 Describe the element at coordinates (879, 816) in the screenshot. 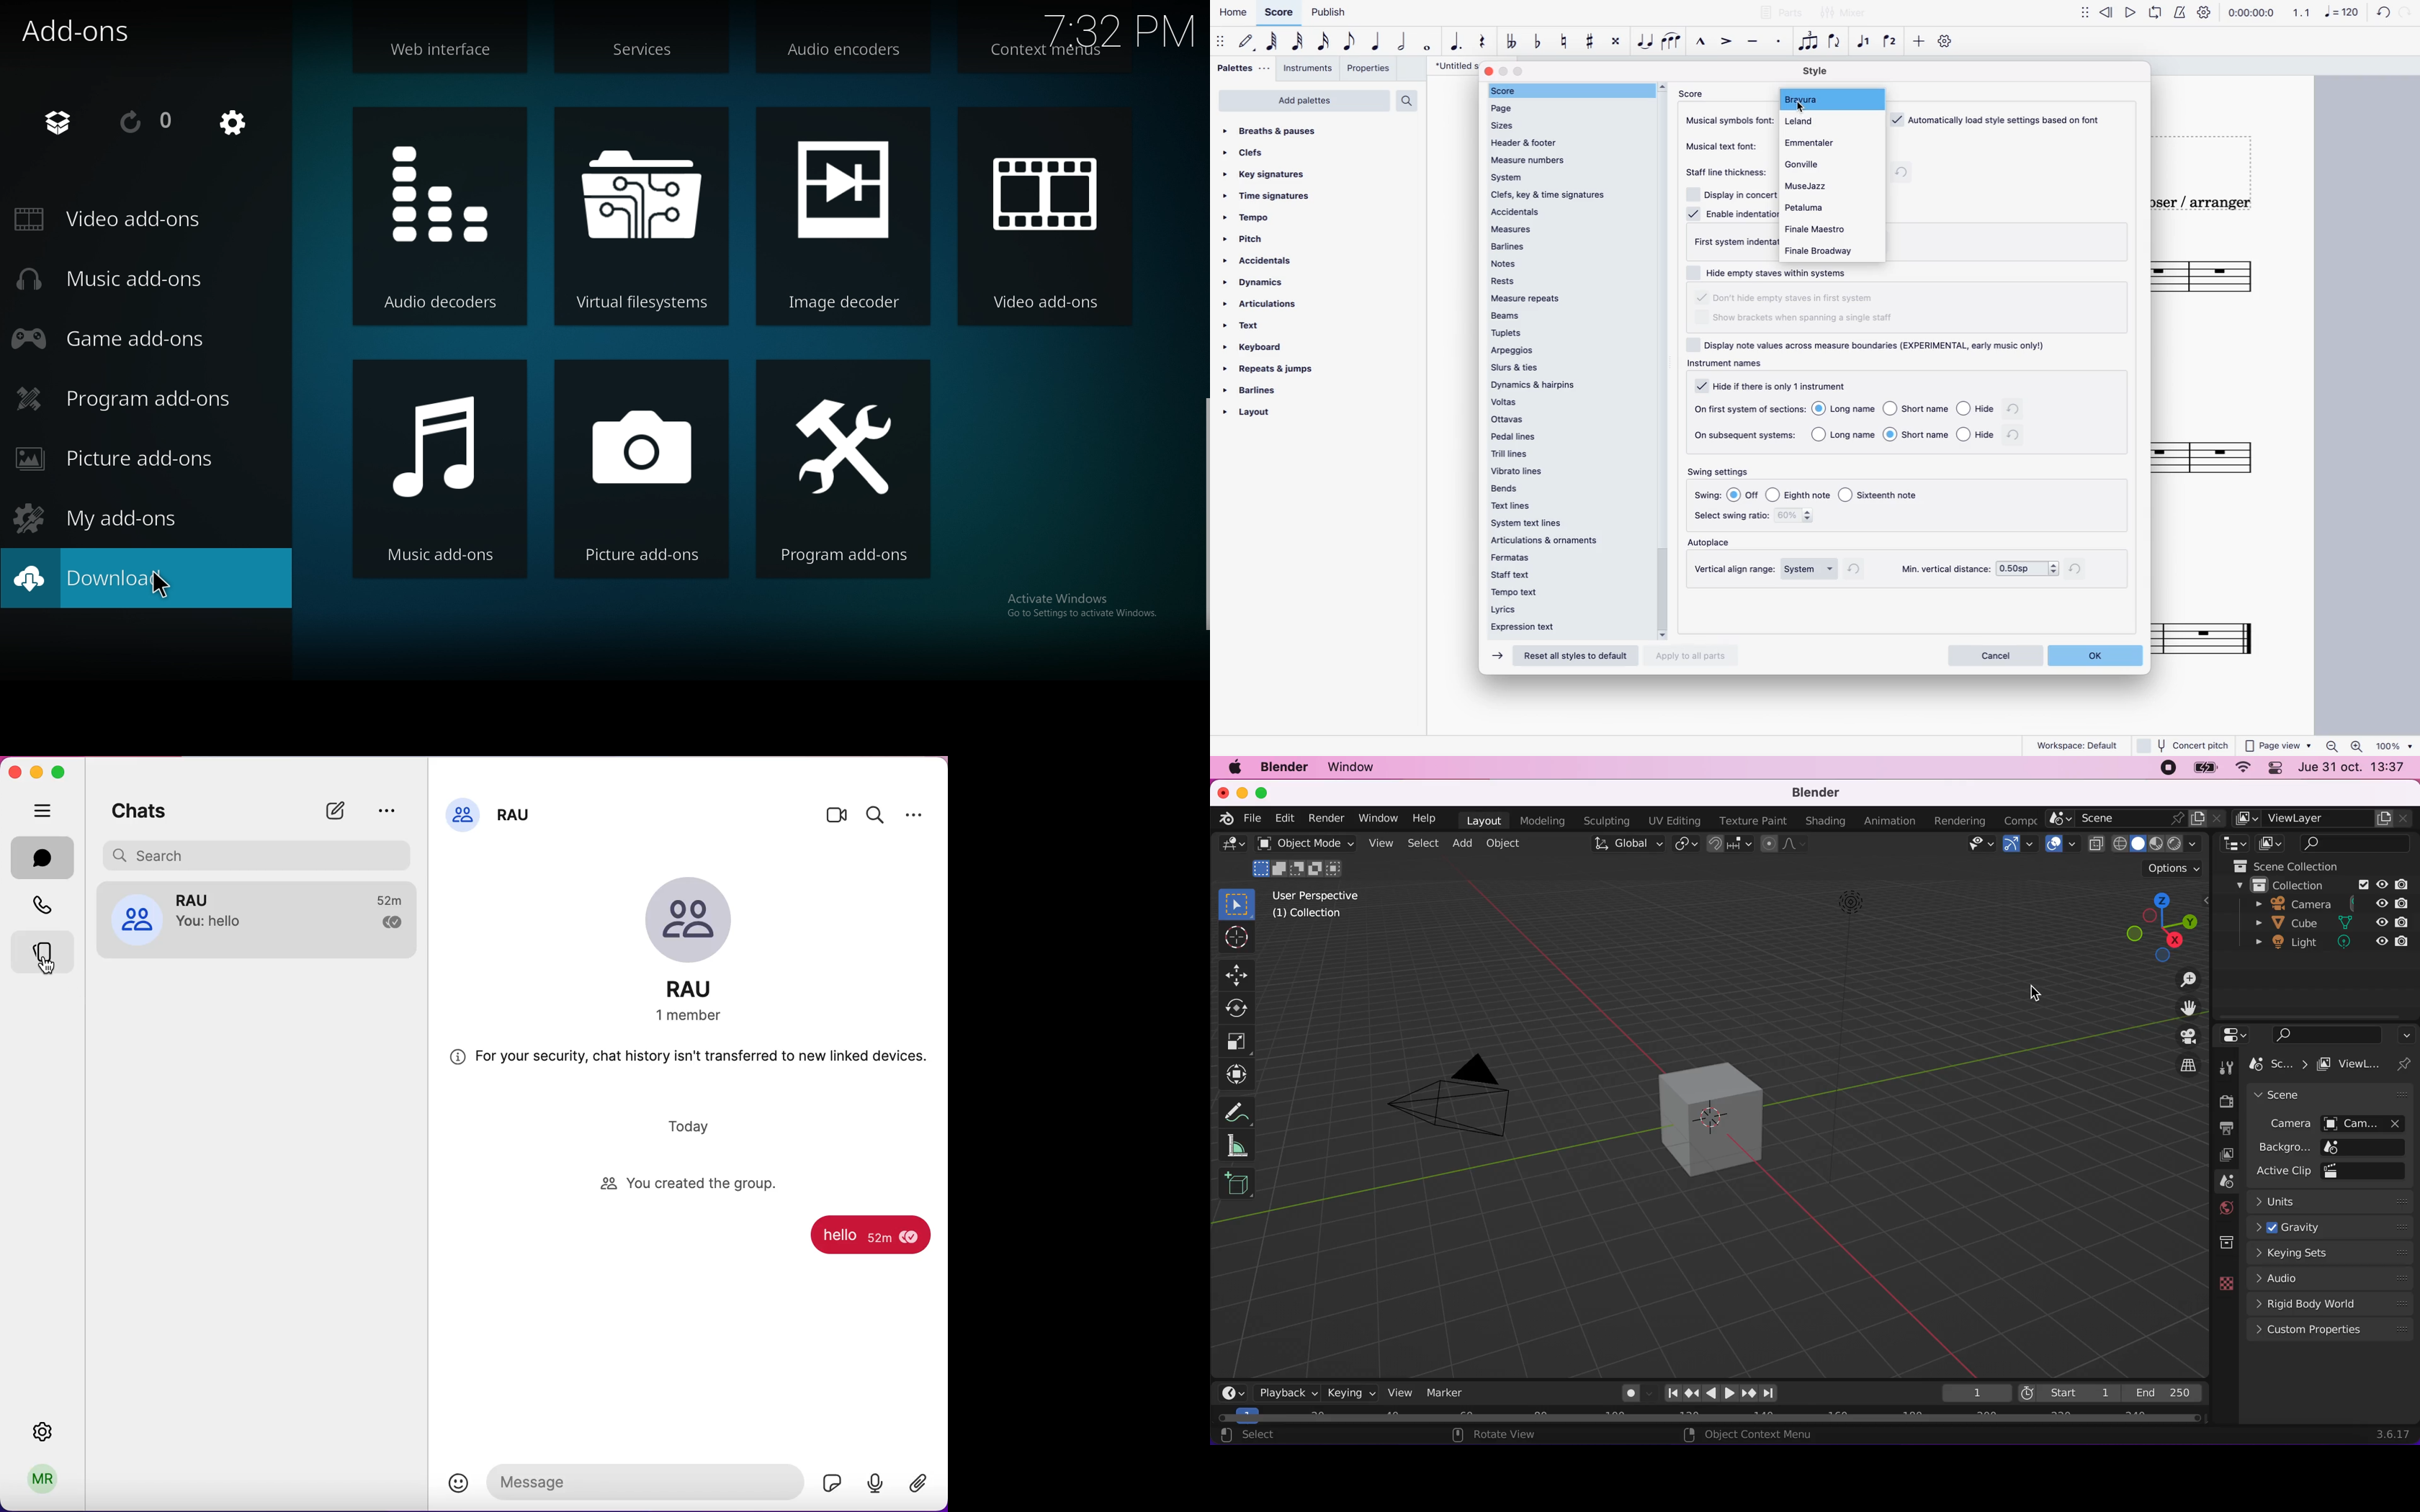

I see `search` at that location.